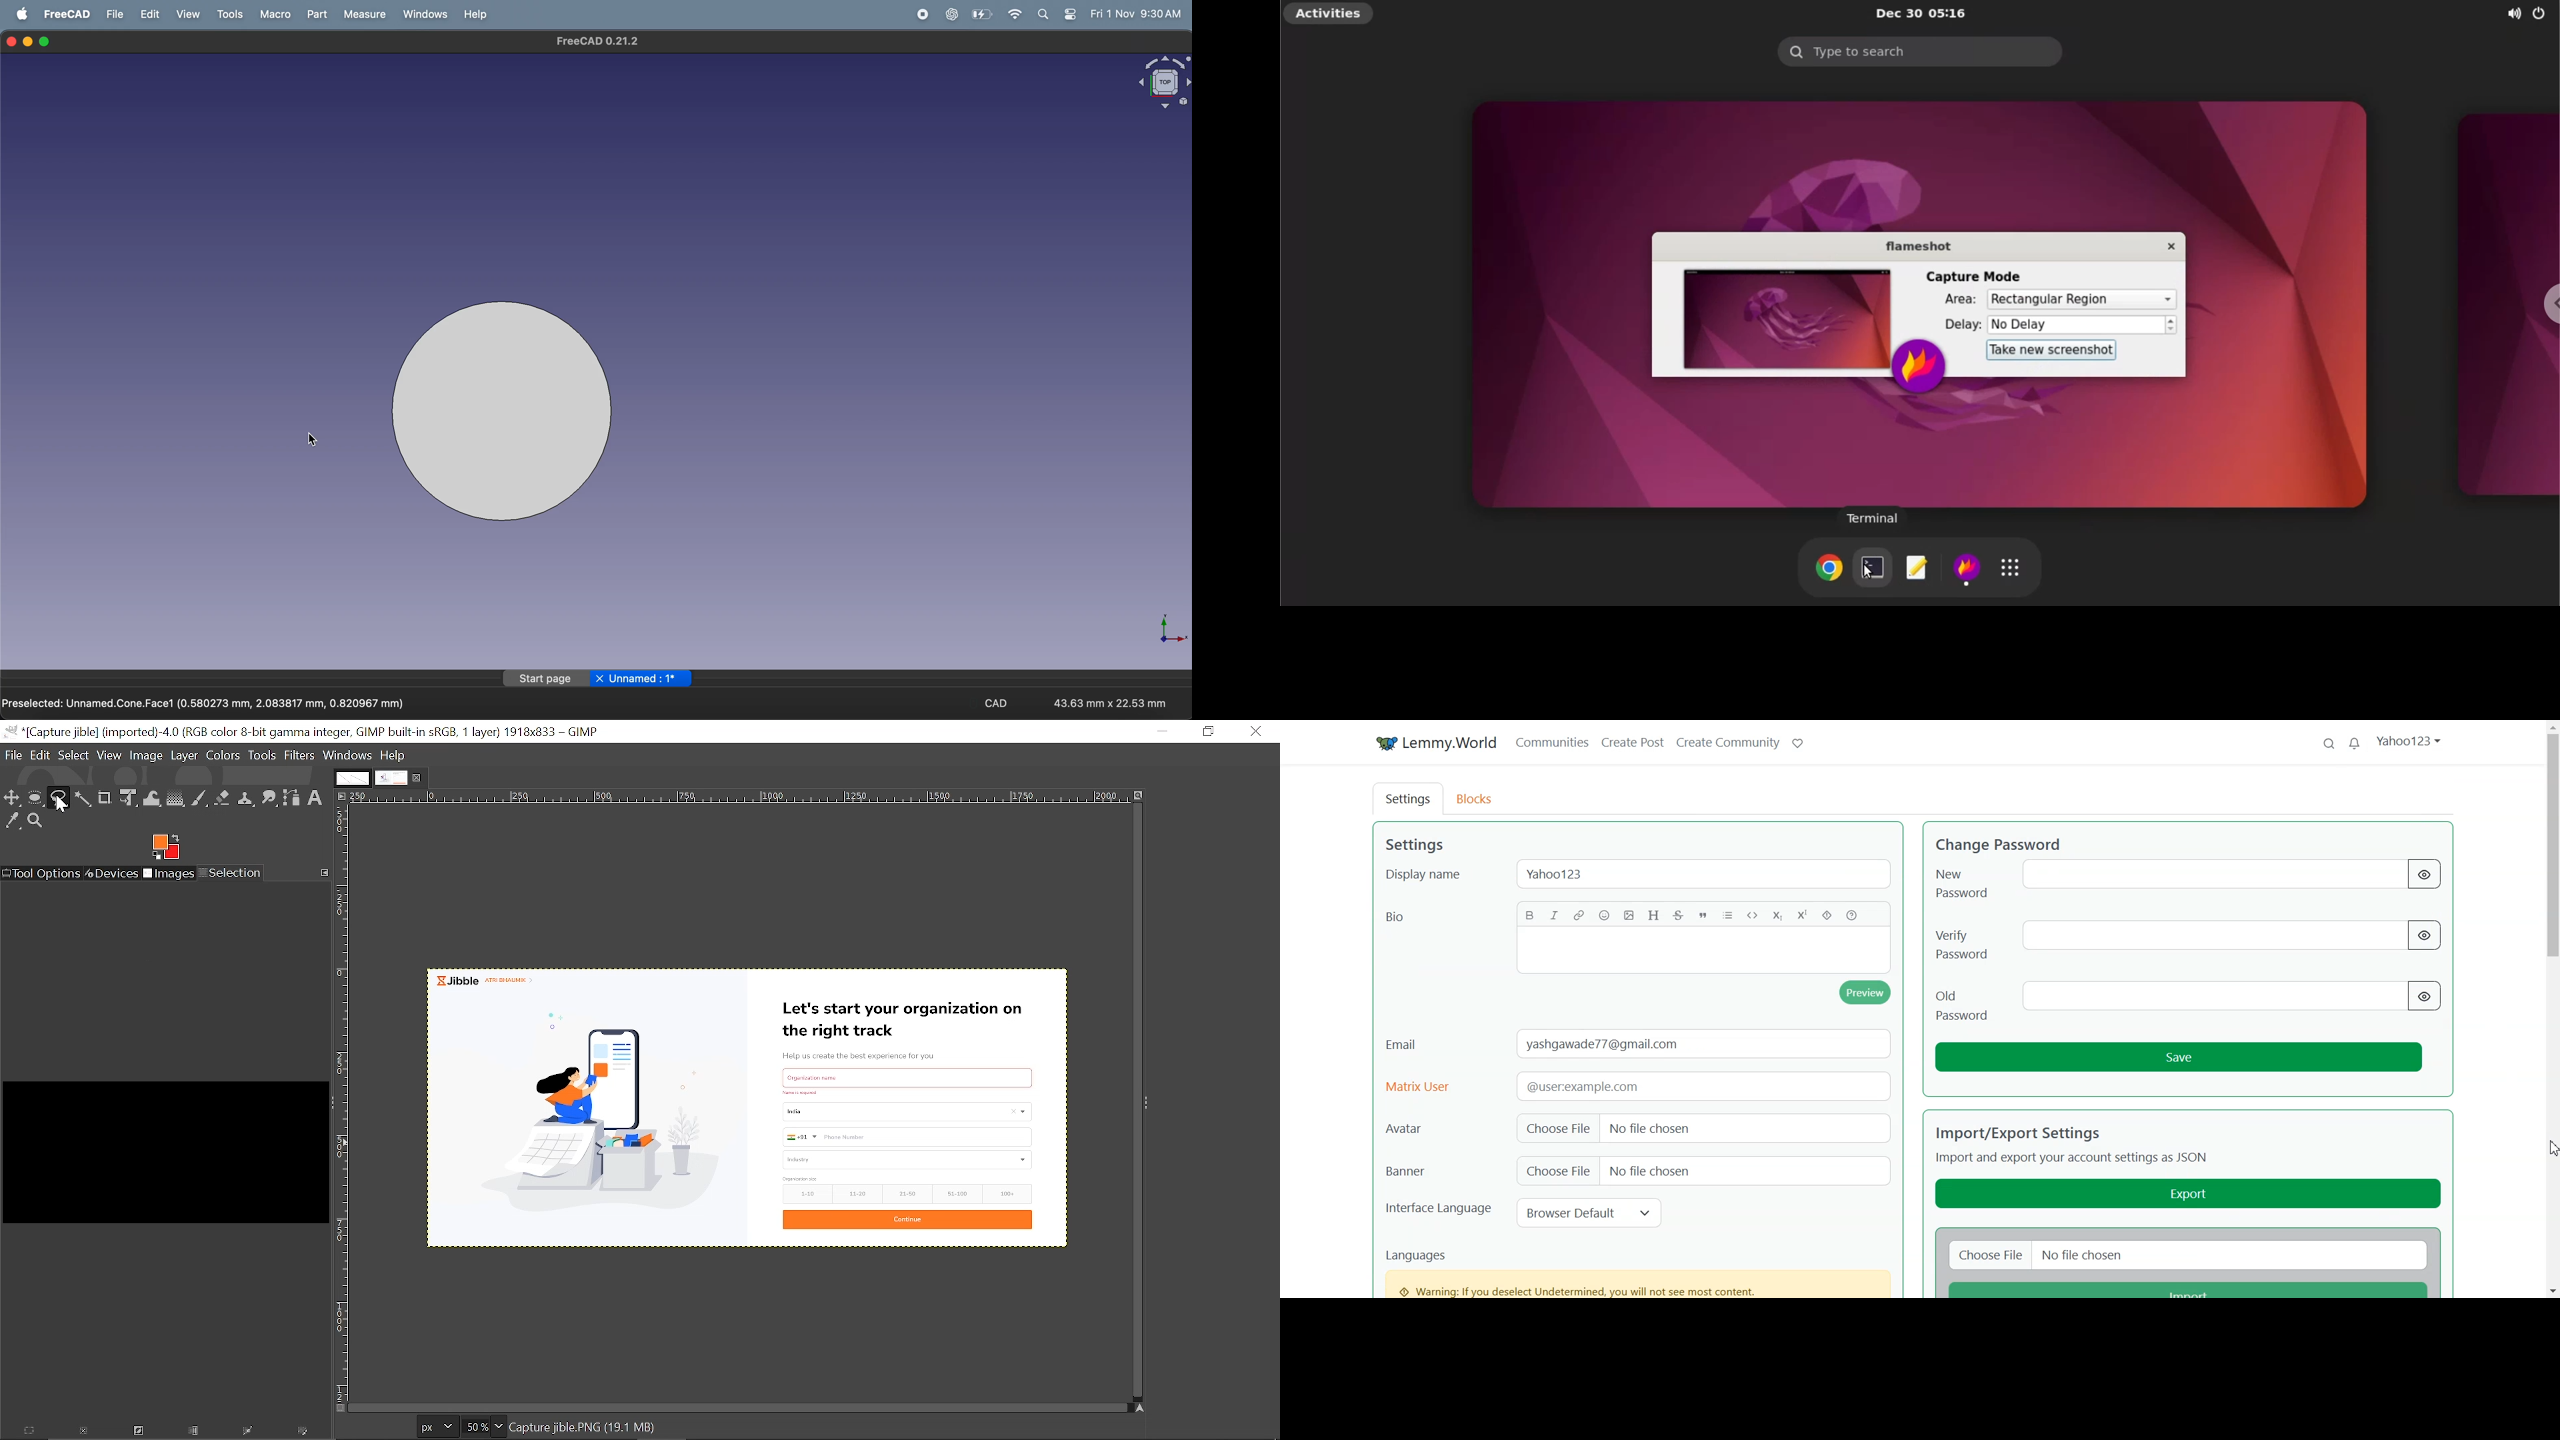 The image size is (2576, 1456). I want to click on no file chosen, so click(2233, 1255).